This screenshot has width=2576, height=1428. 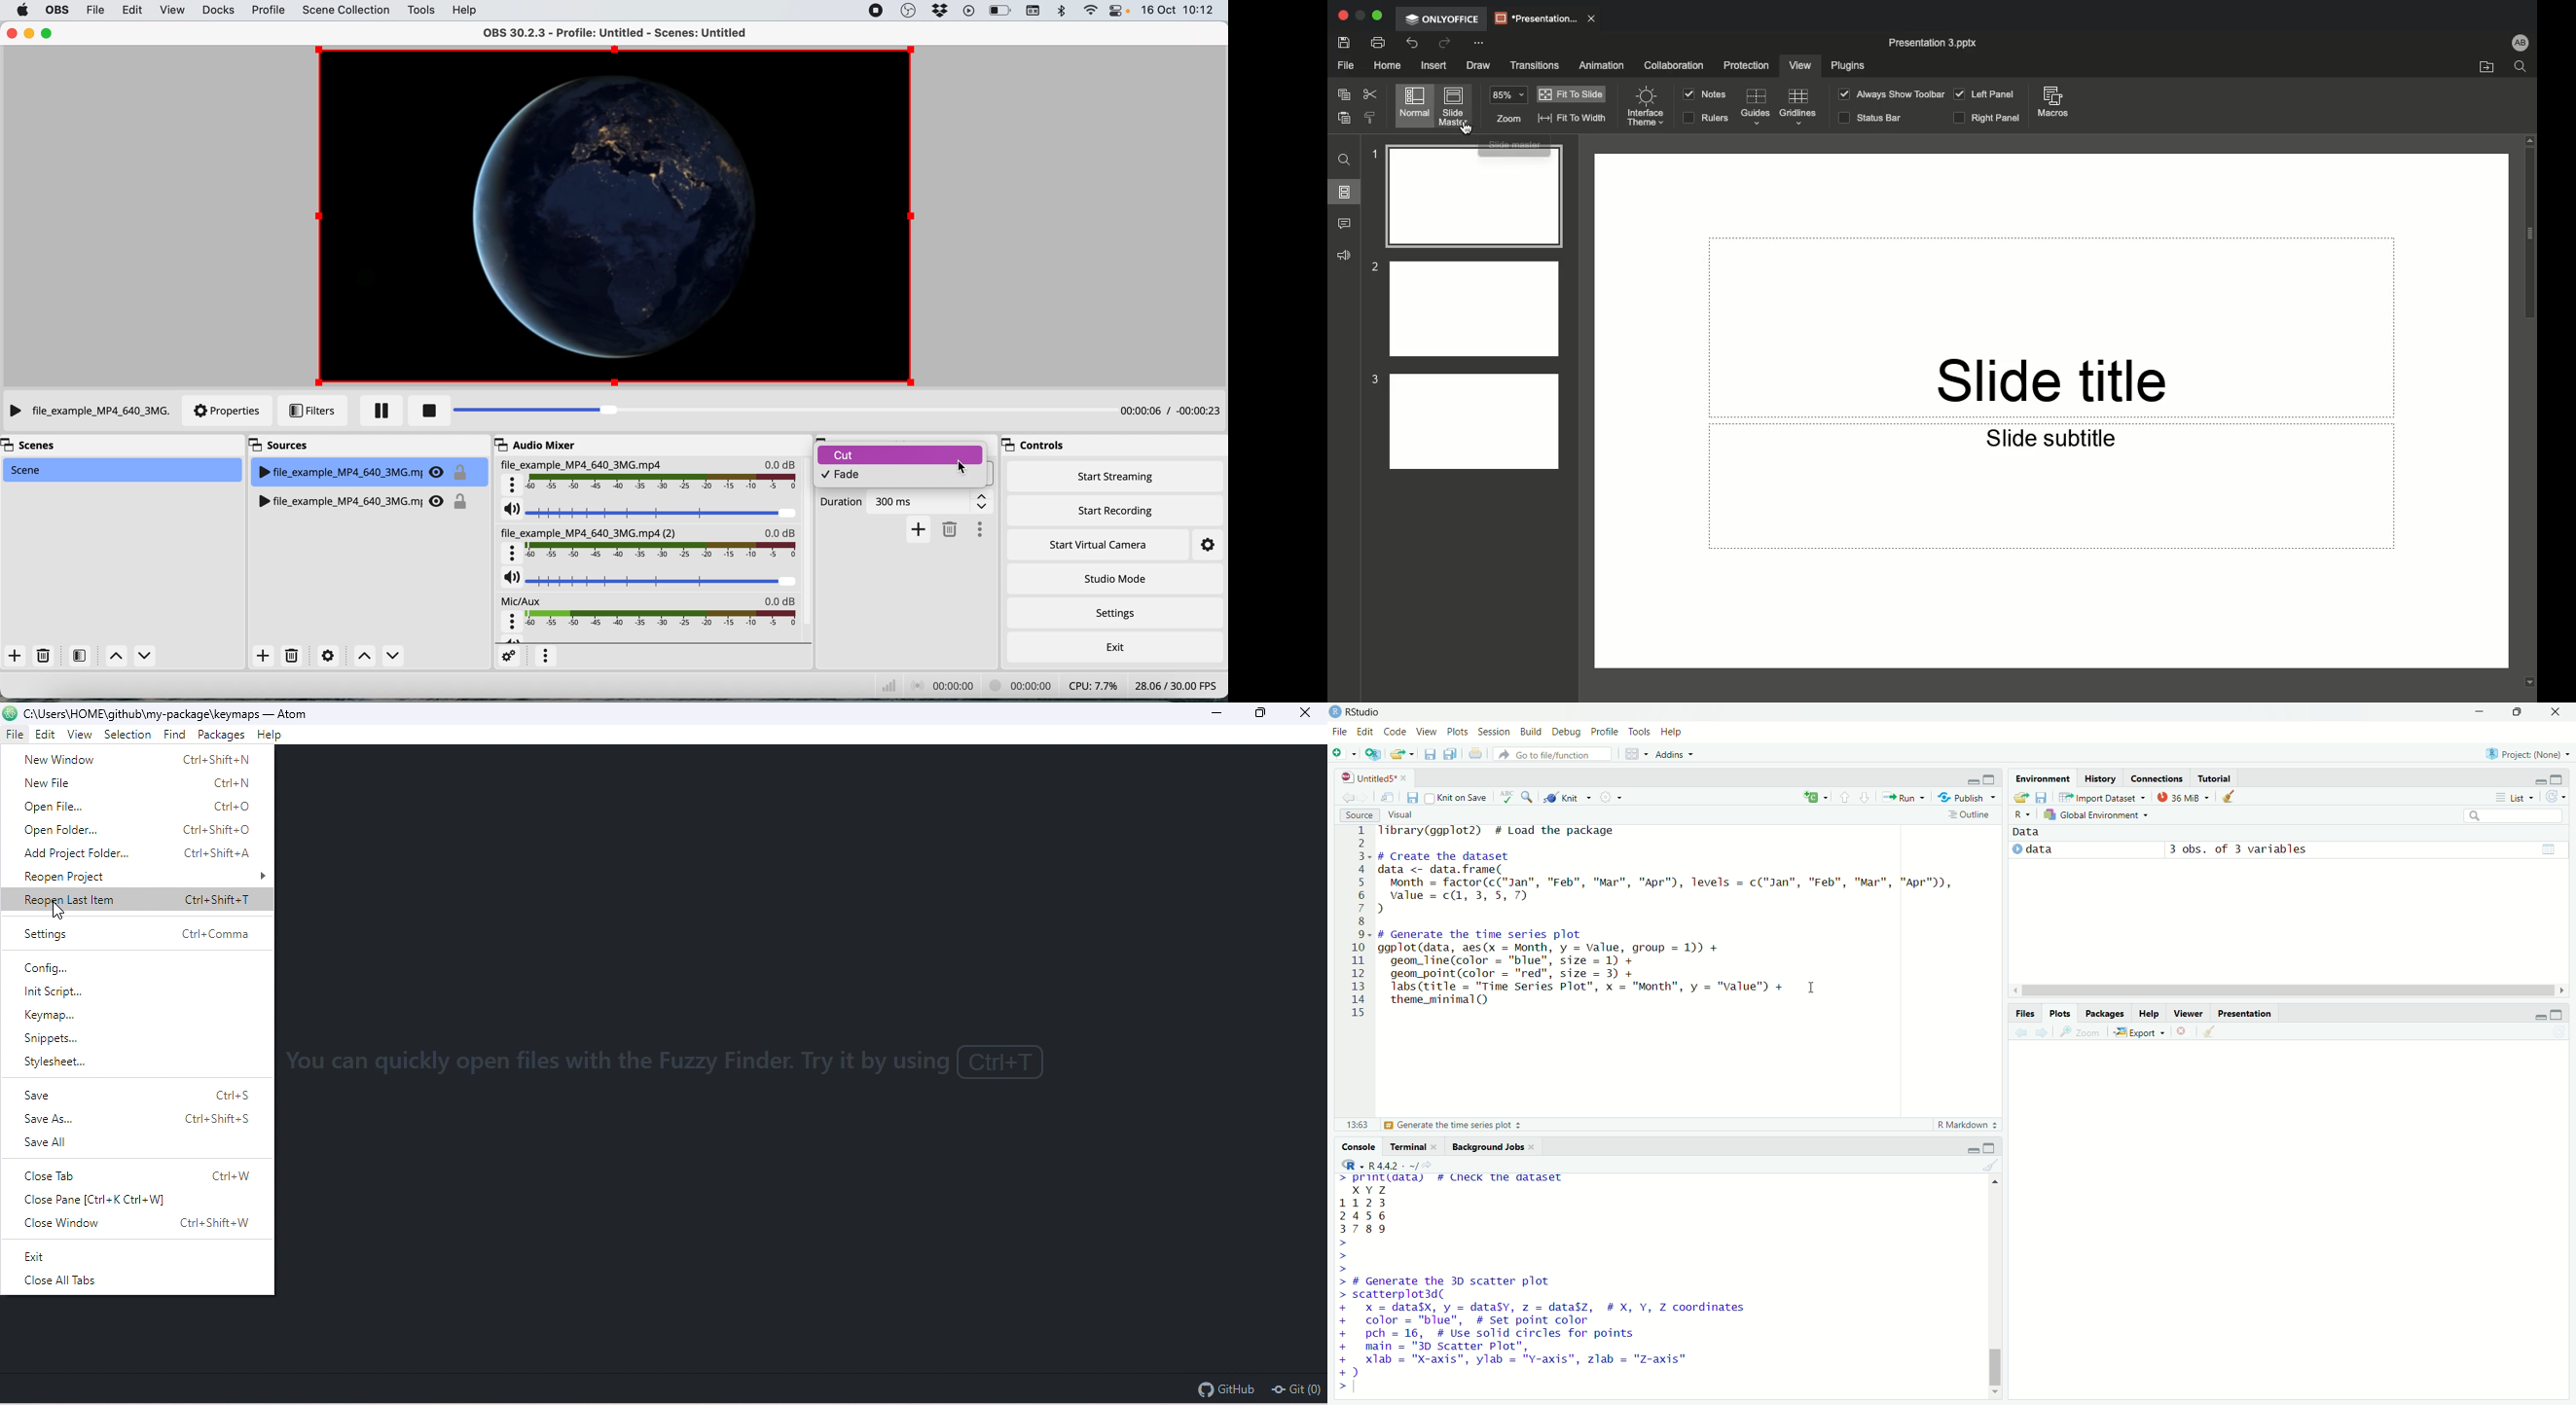 What do you see at coordinates (2016, 850) in the screenshot?
I see `play` at bounding box center [2016, 850].